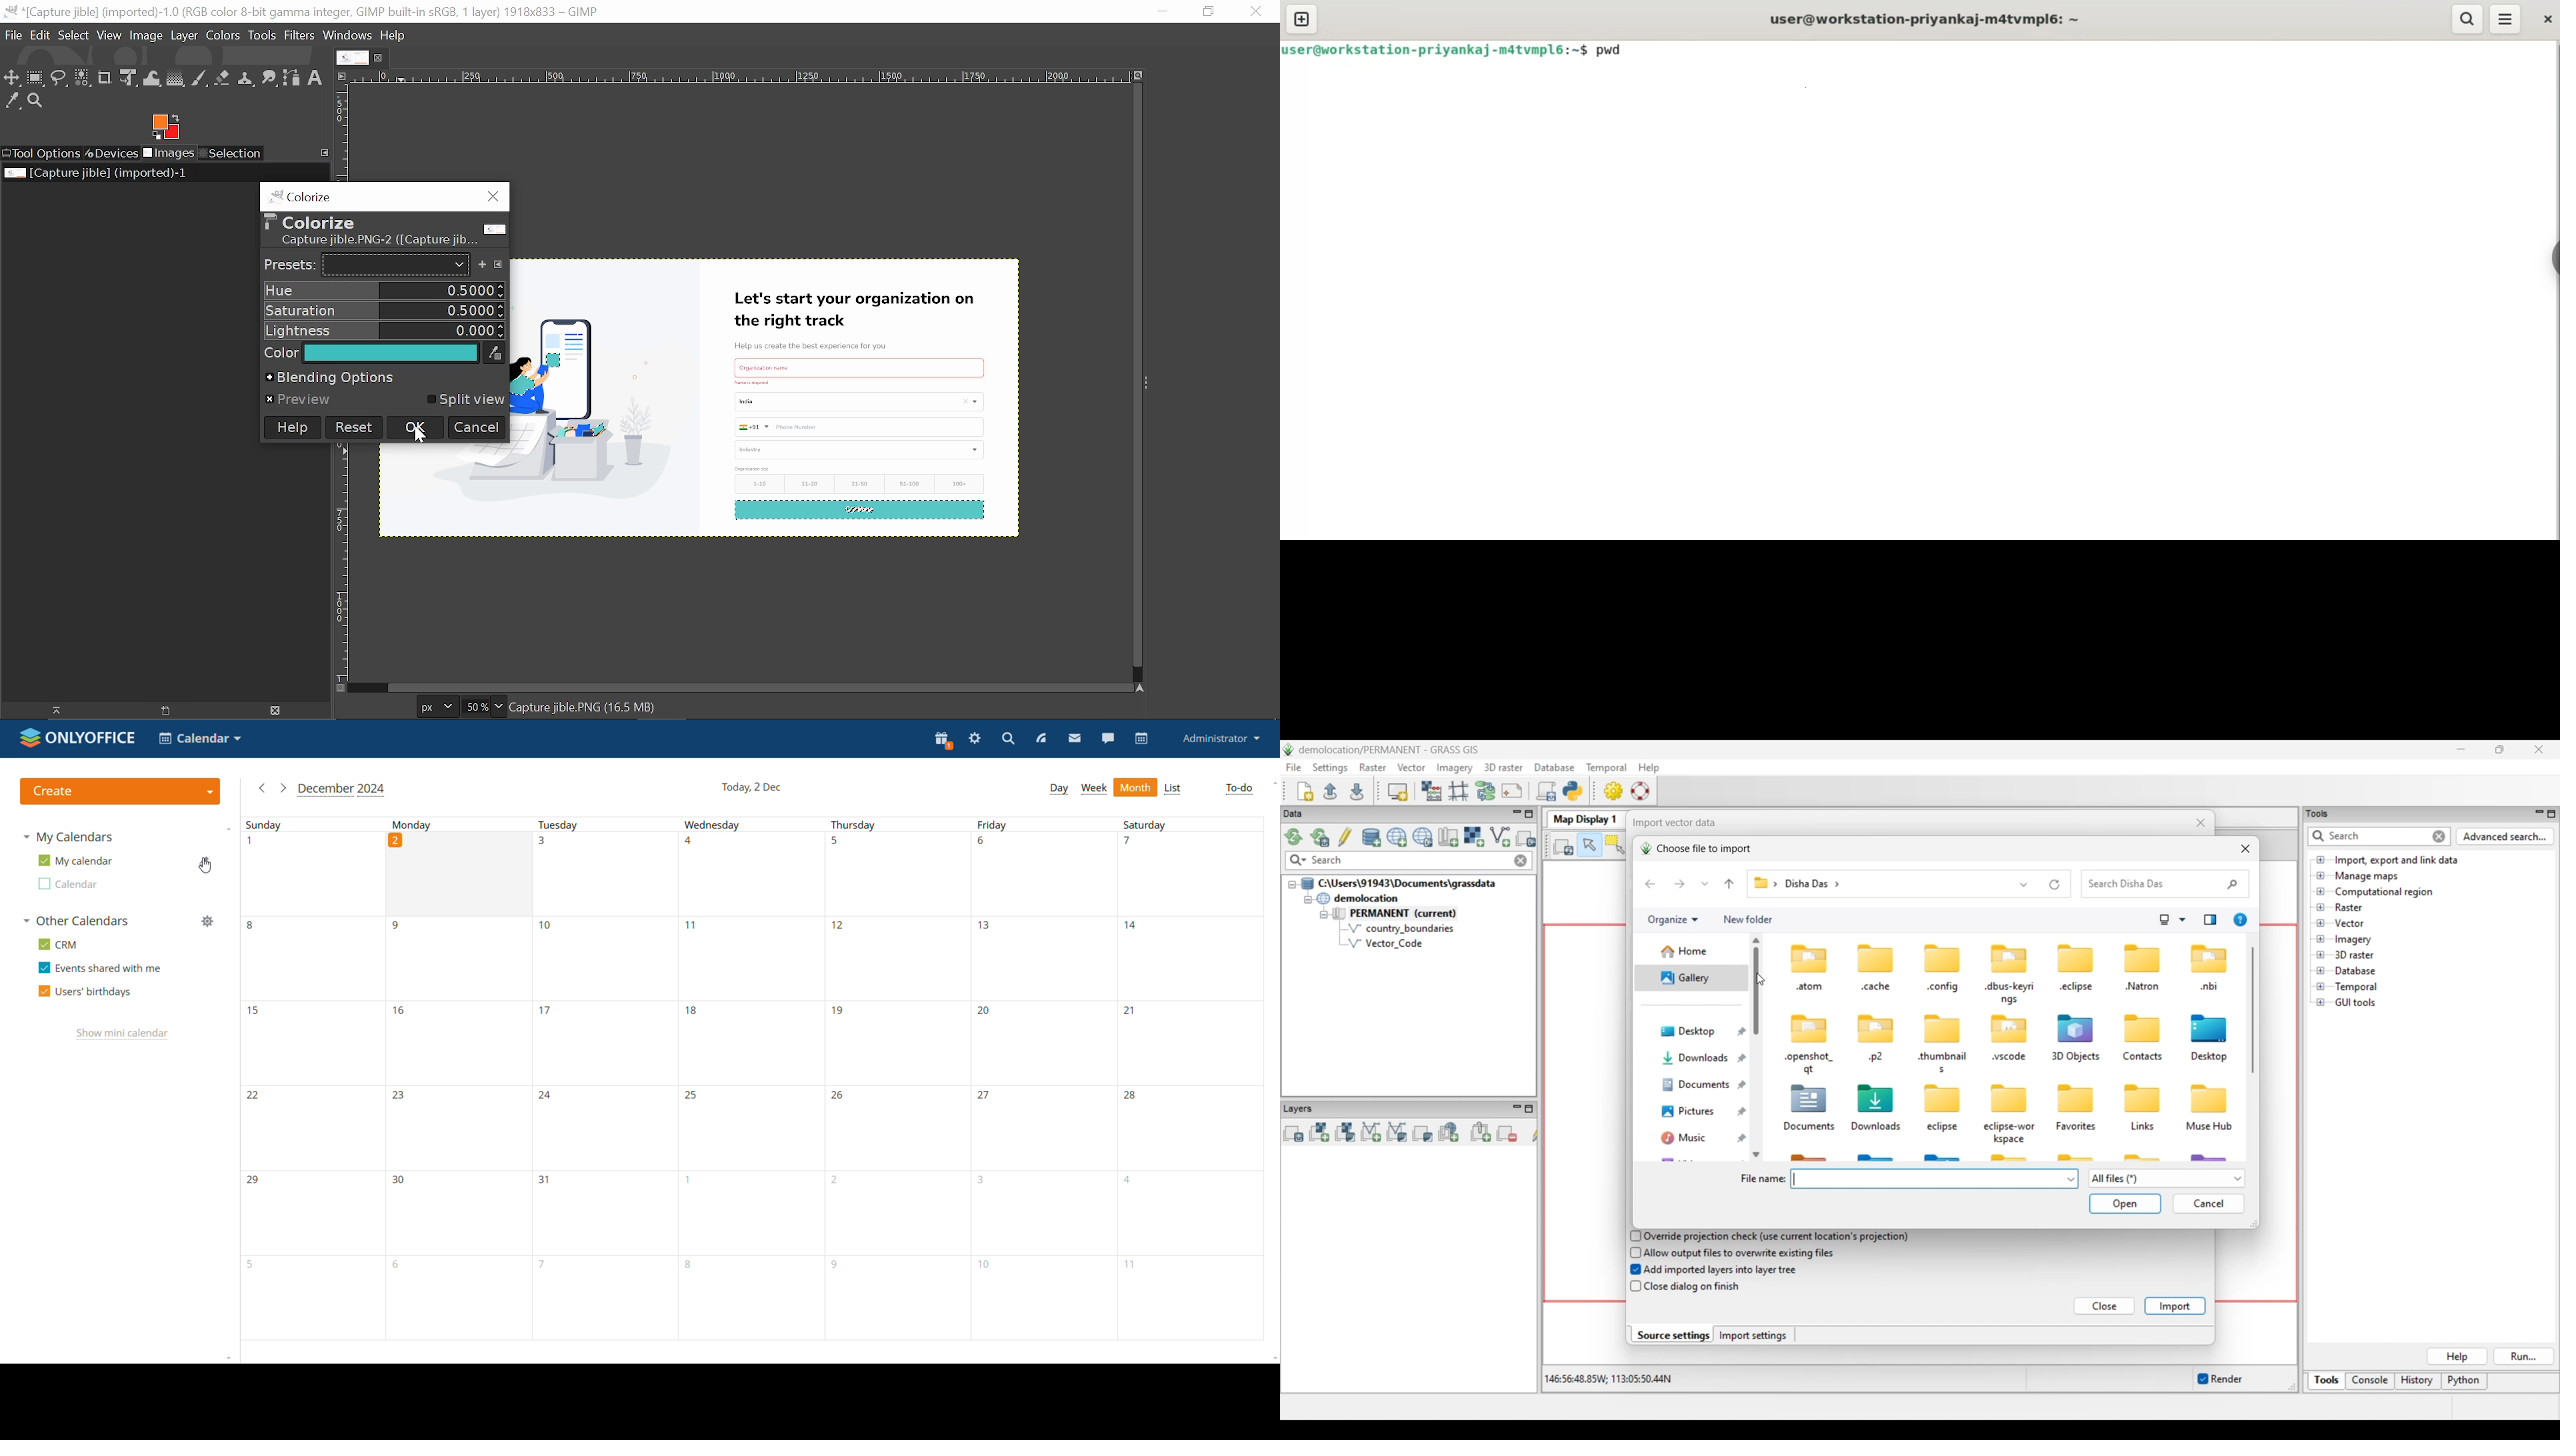 Image resolution: width=2576 pixels, height=1456 pixels. Describe the element at coordinates (393, 36) in the screenshot. I see `` at that location.